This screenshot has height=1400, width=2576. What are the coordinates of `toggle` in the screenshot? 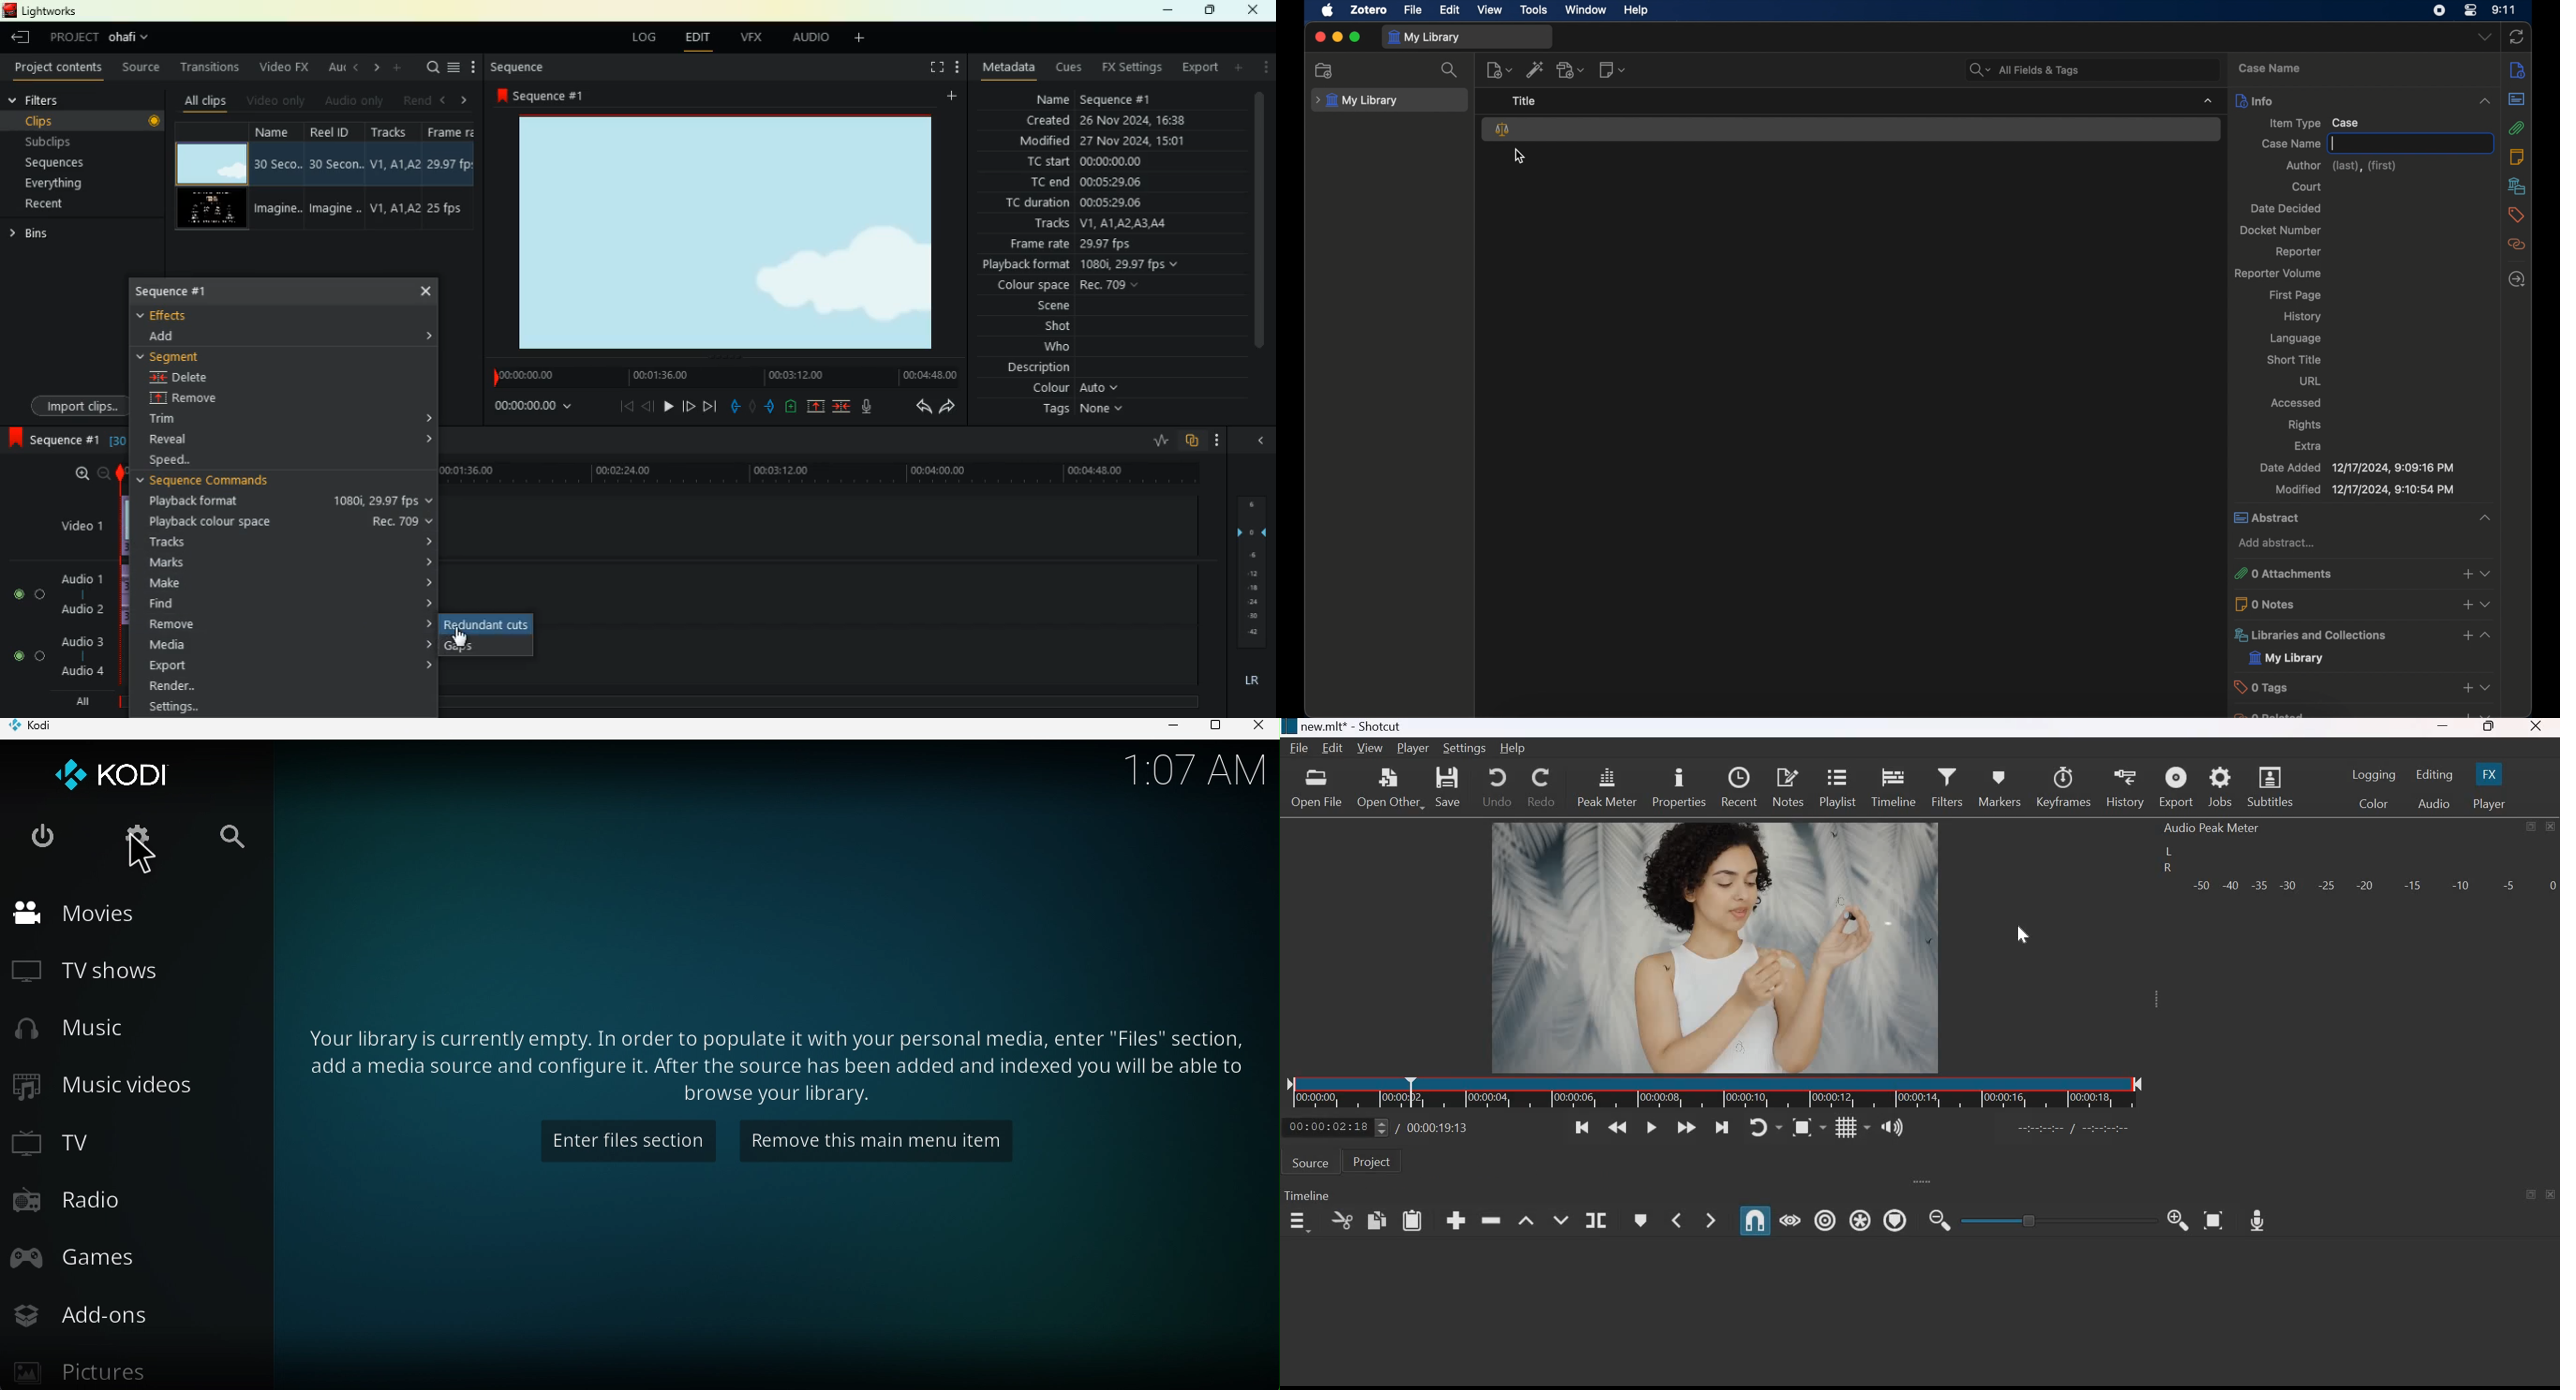 It's located at (17, 654).